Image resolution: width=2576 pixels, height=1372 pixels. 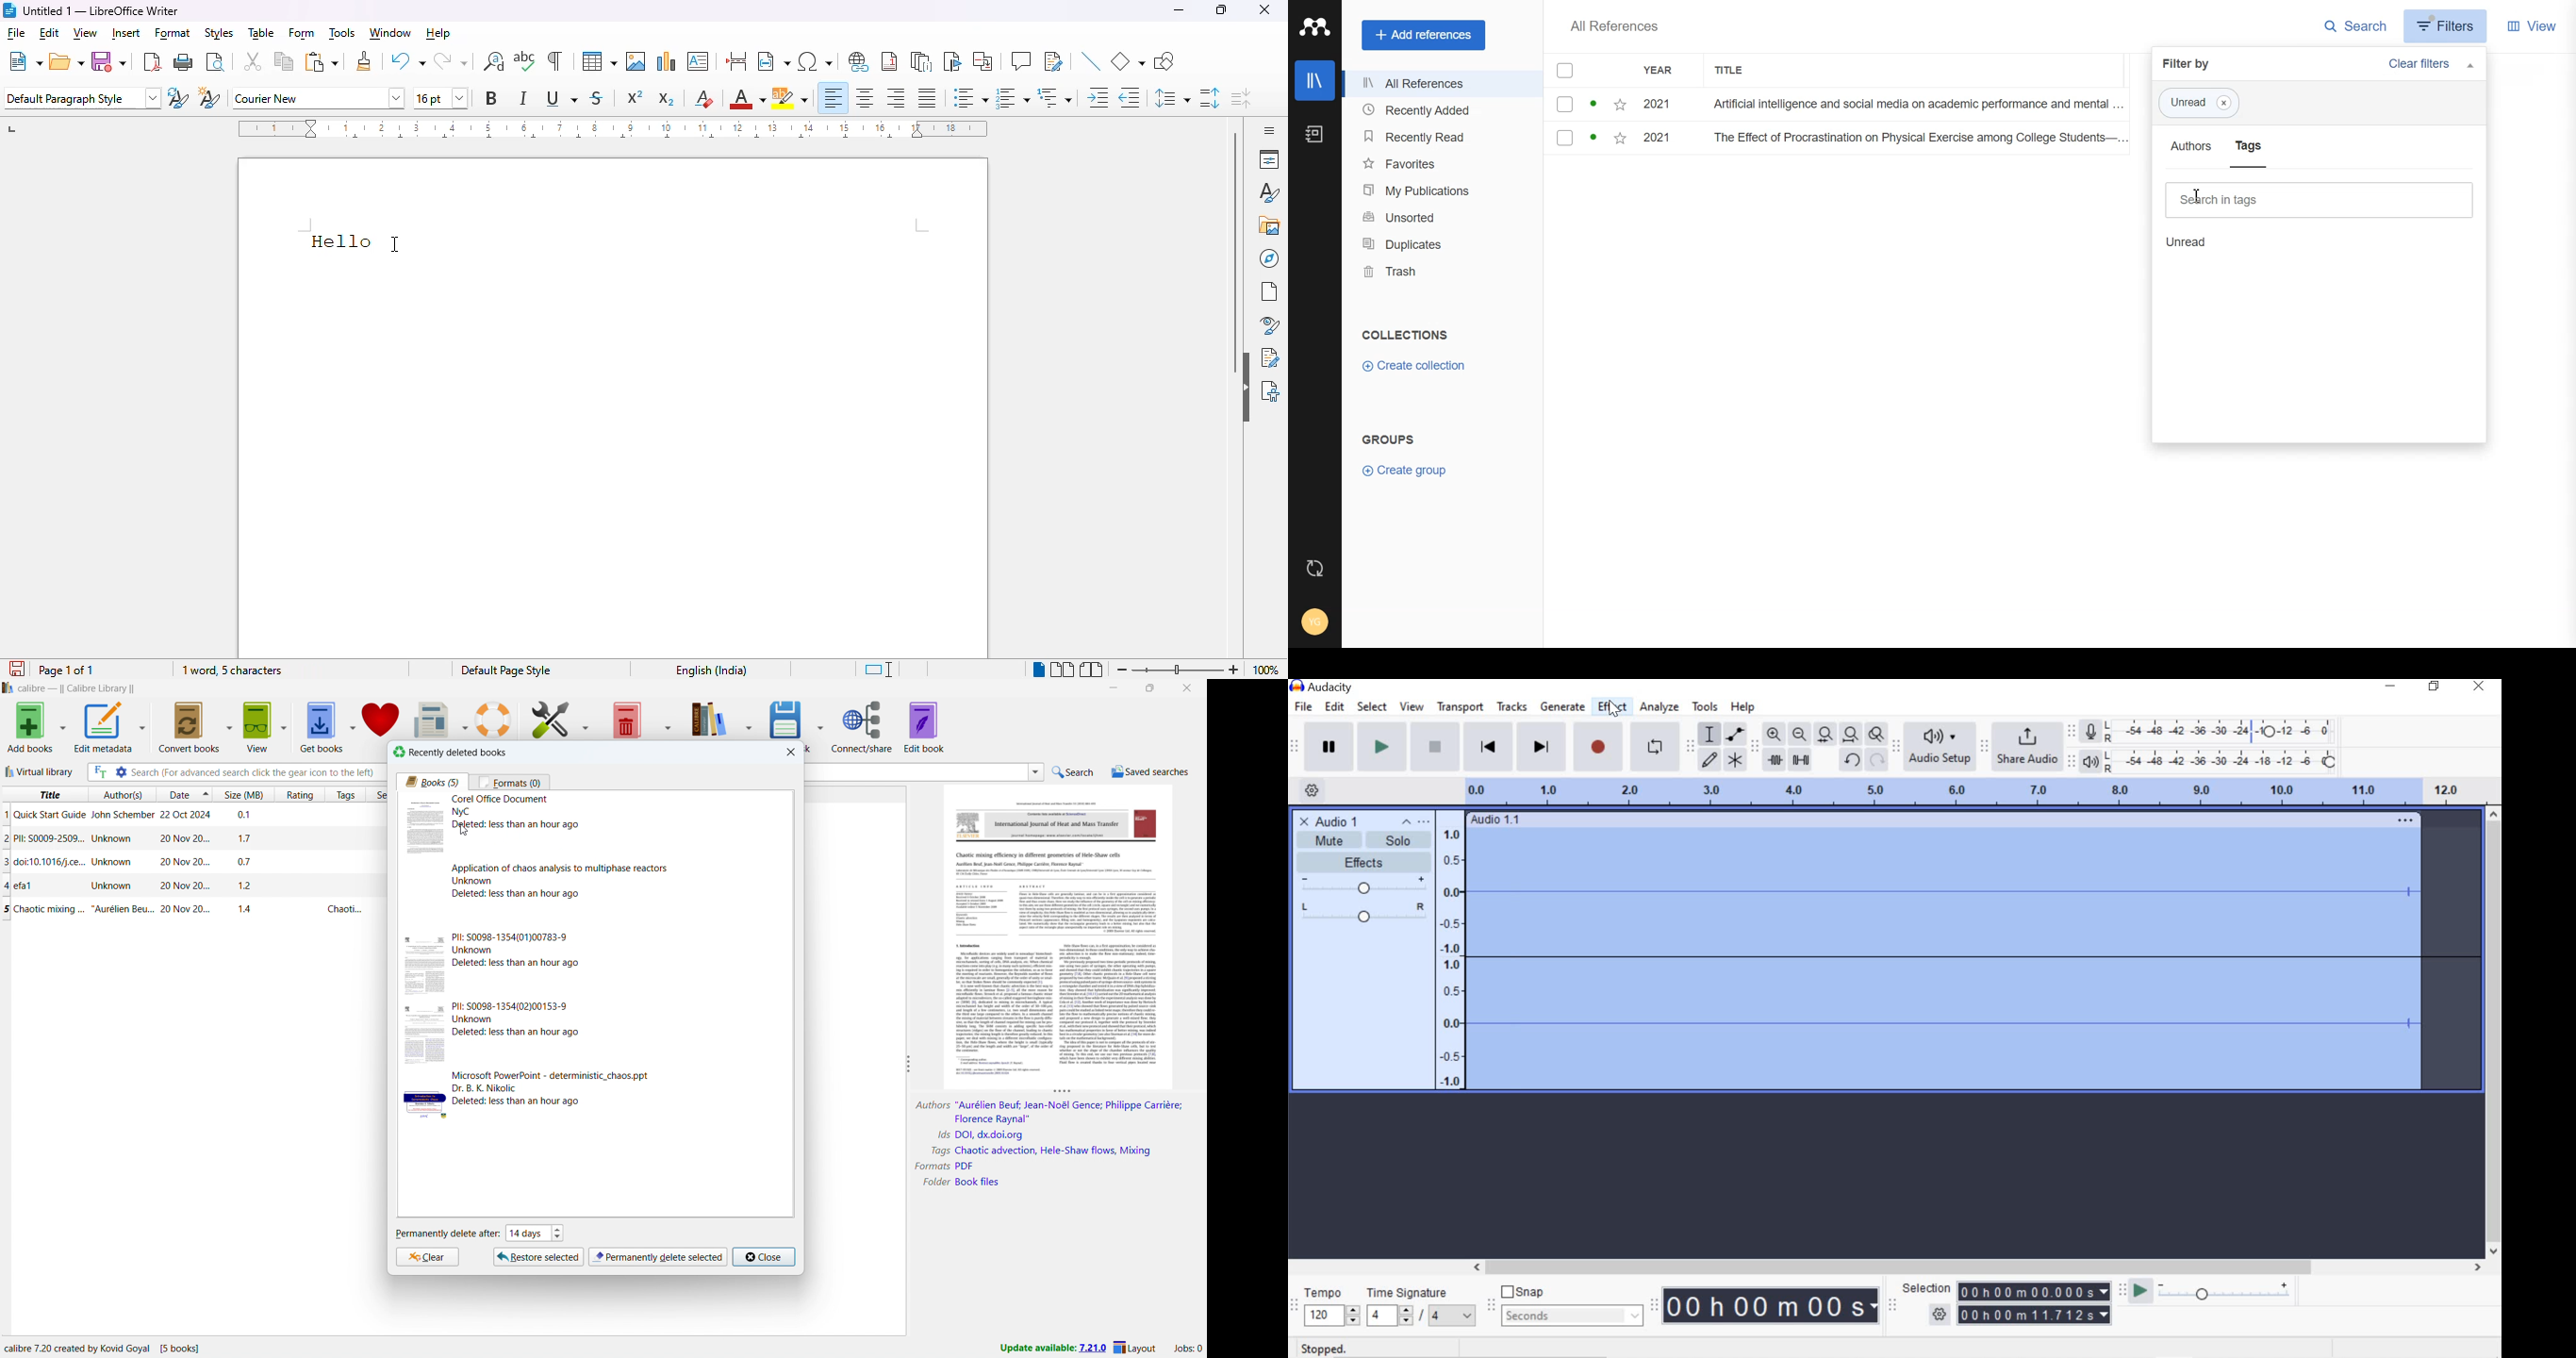 I want to click on Share audio toolbar, so click(x=1983, y=746).